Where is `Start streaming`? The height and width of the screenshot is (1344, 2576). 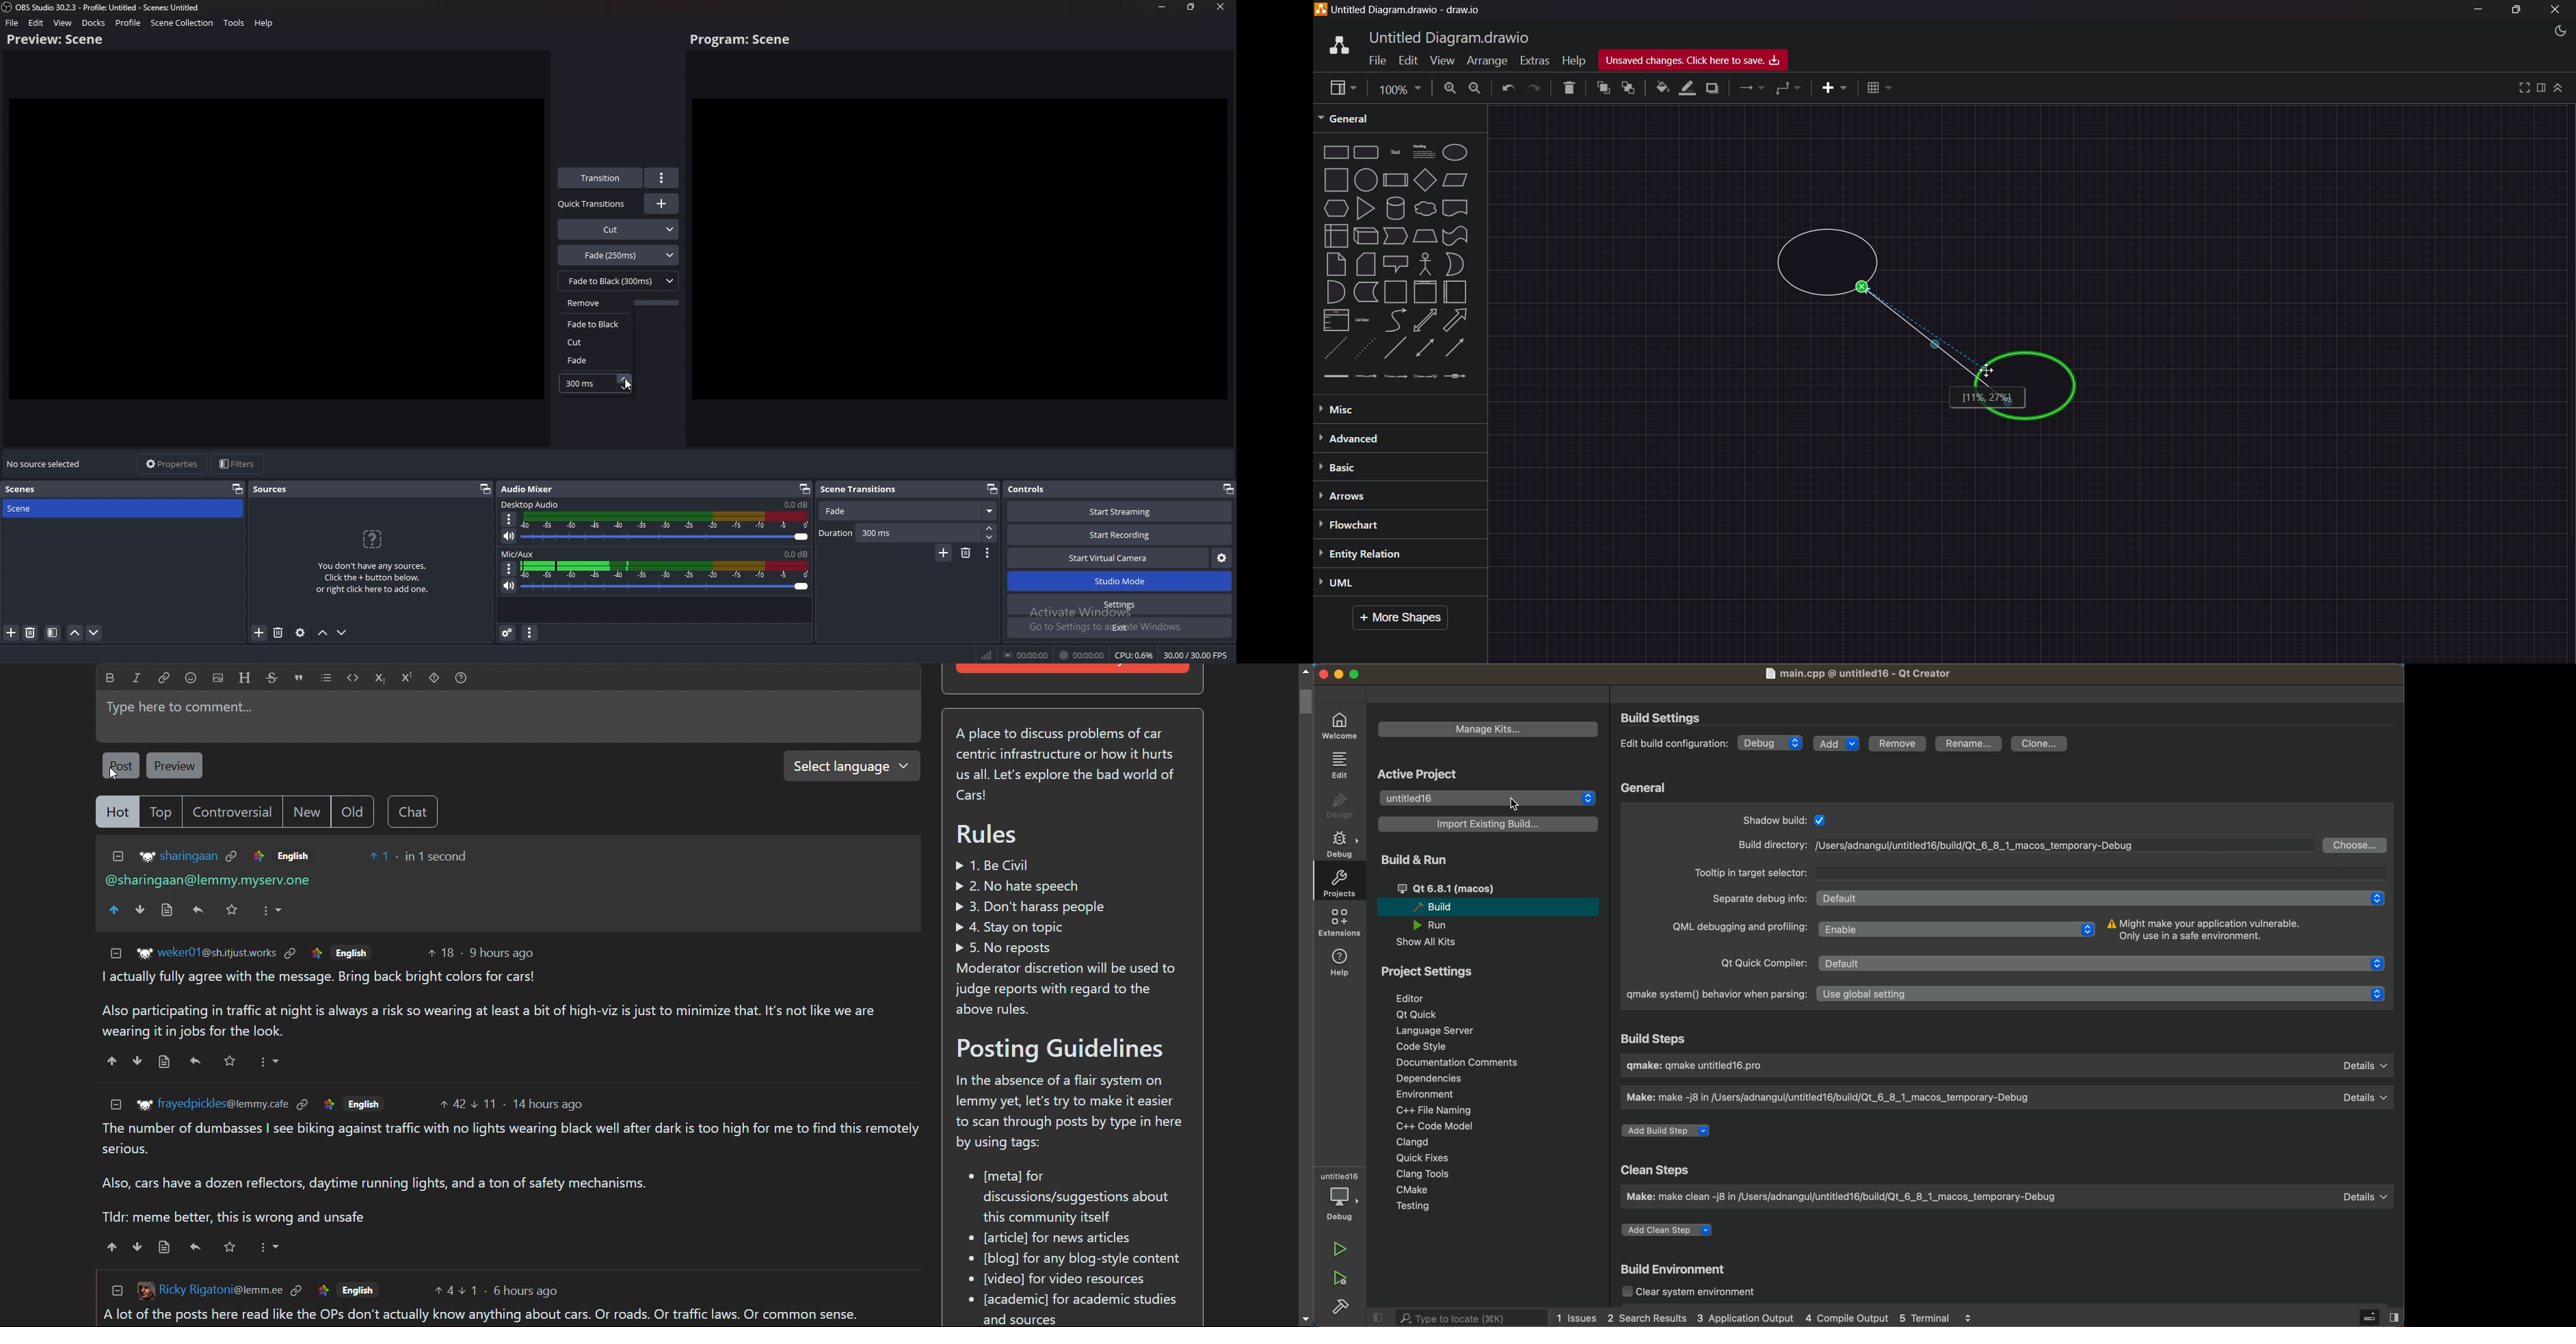 Start streaming is located at coordinates (1117, 511).